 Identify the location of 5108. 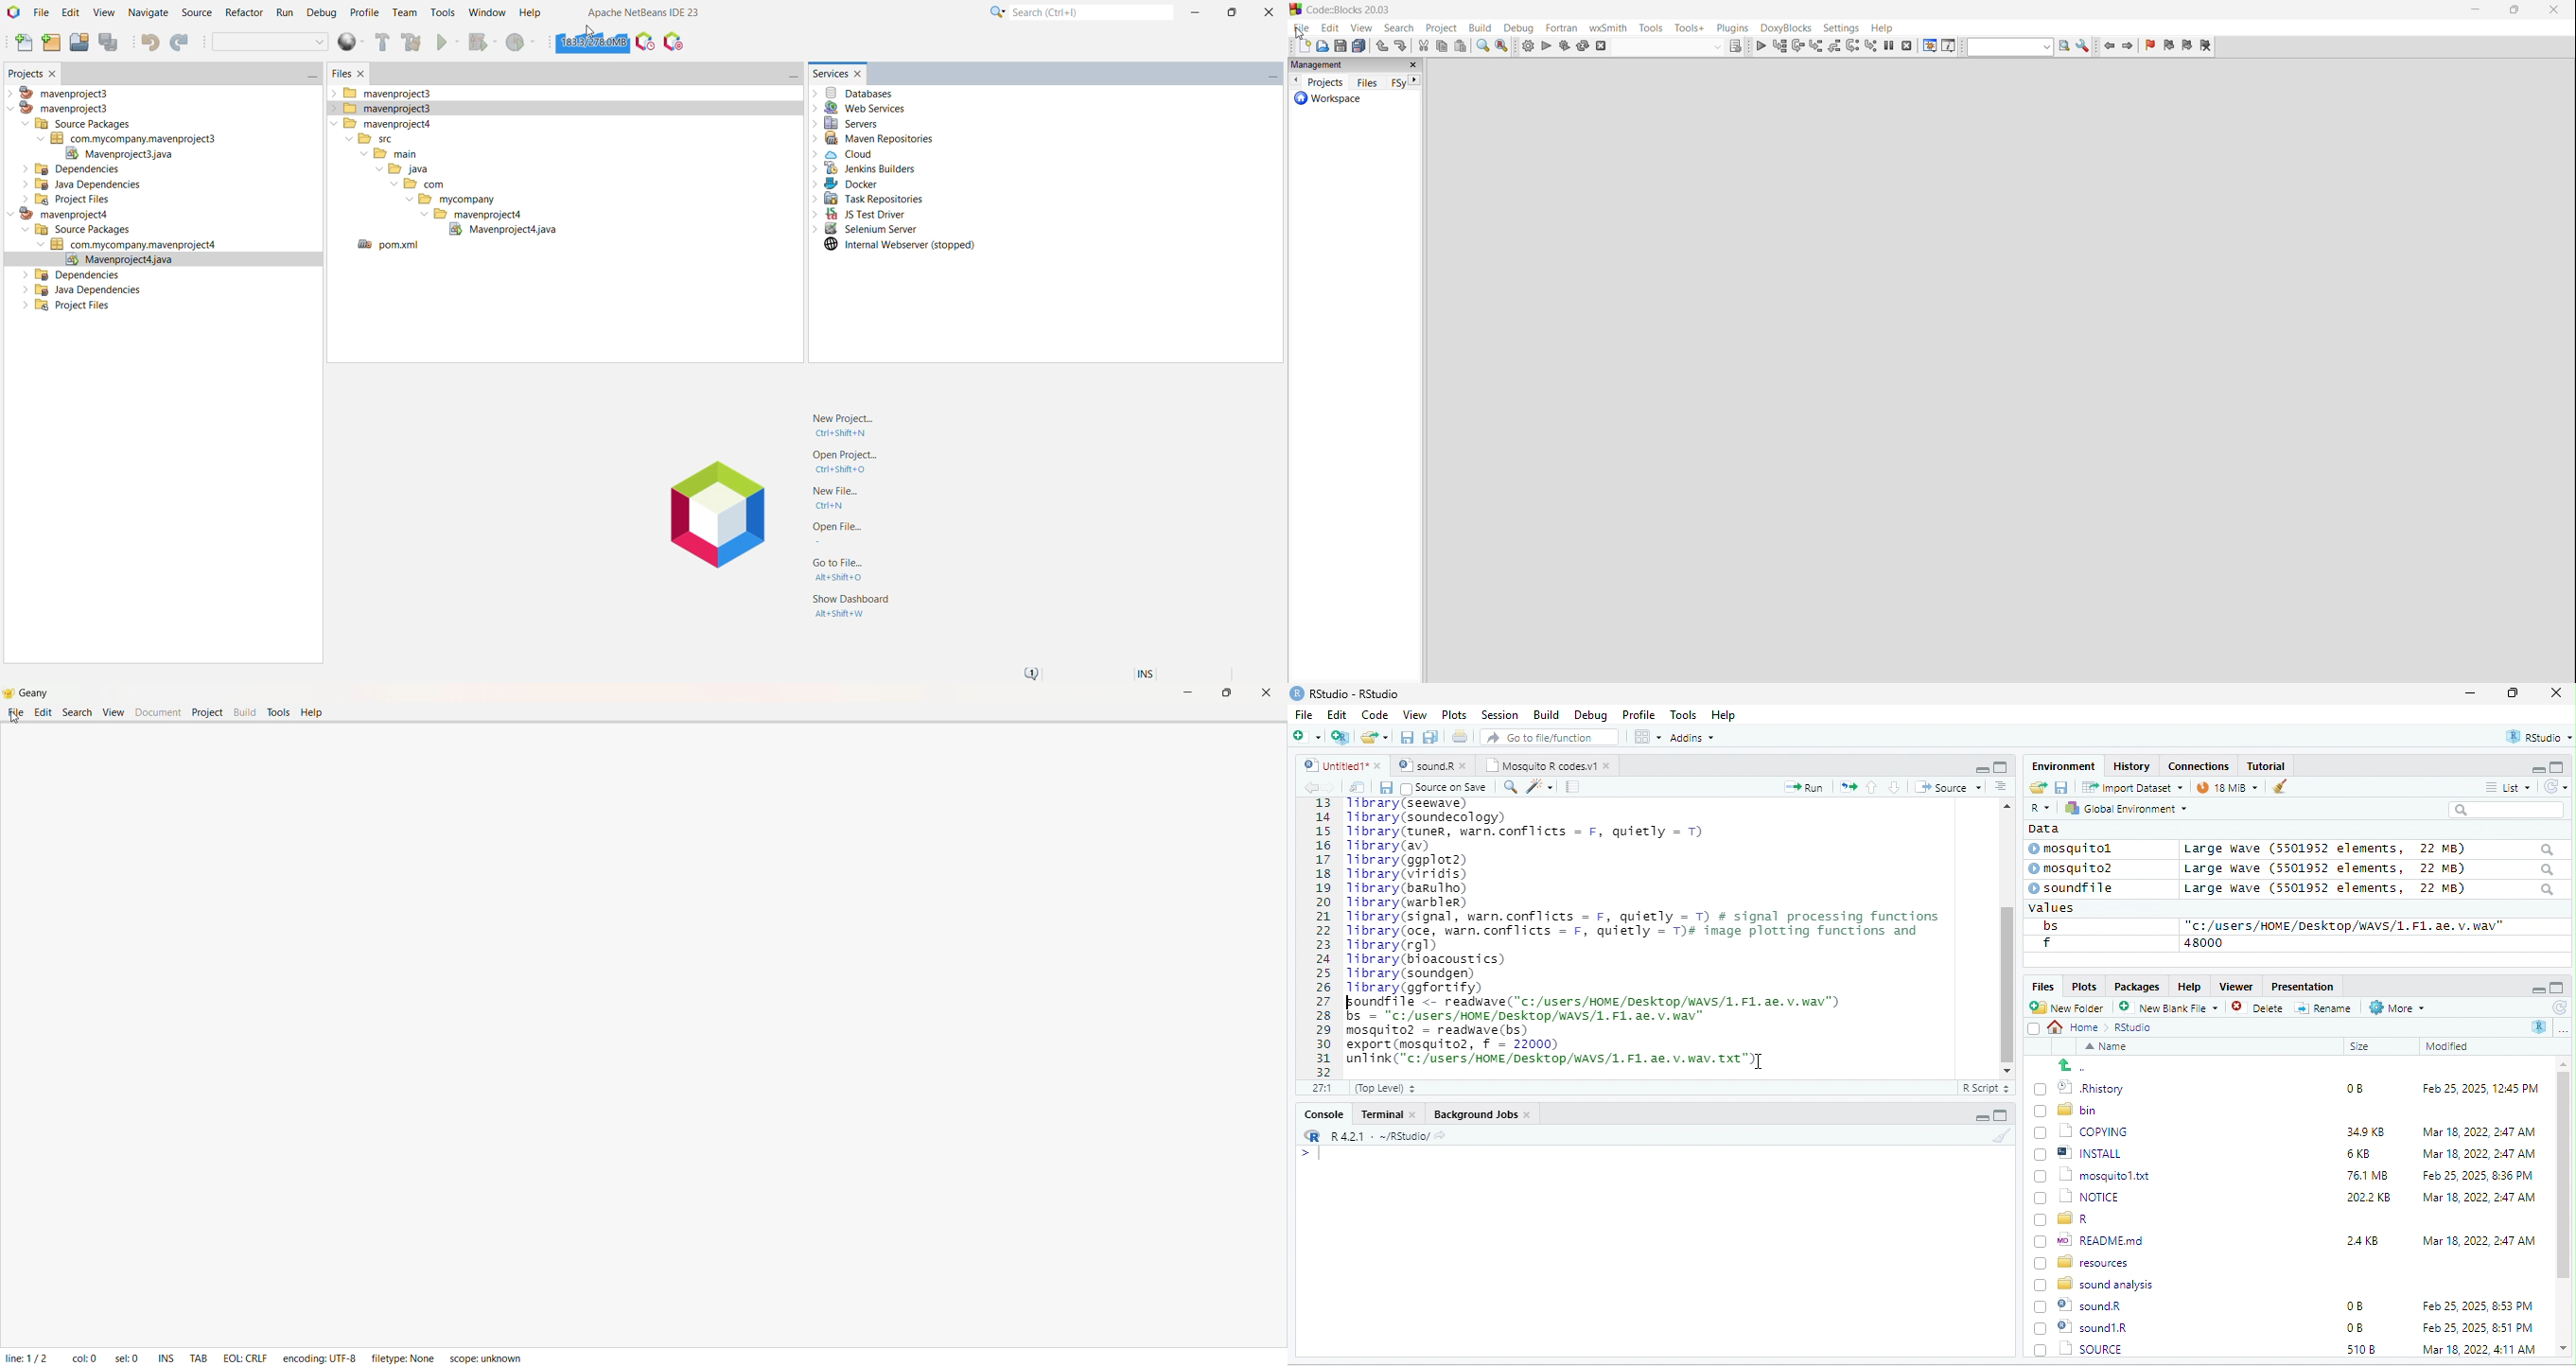
(2357, 1326).